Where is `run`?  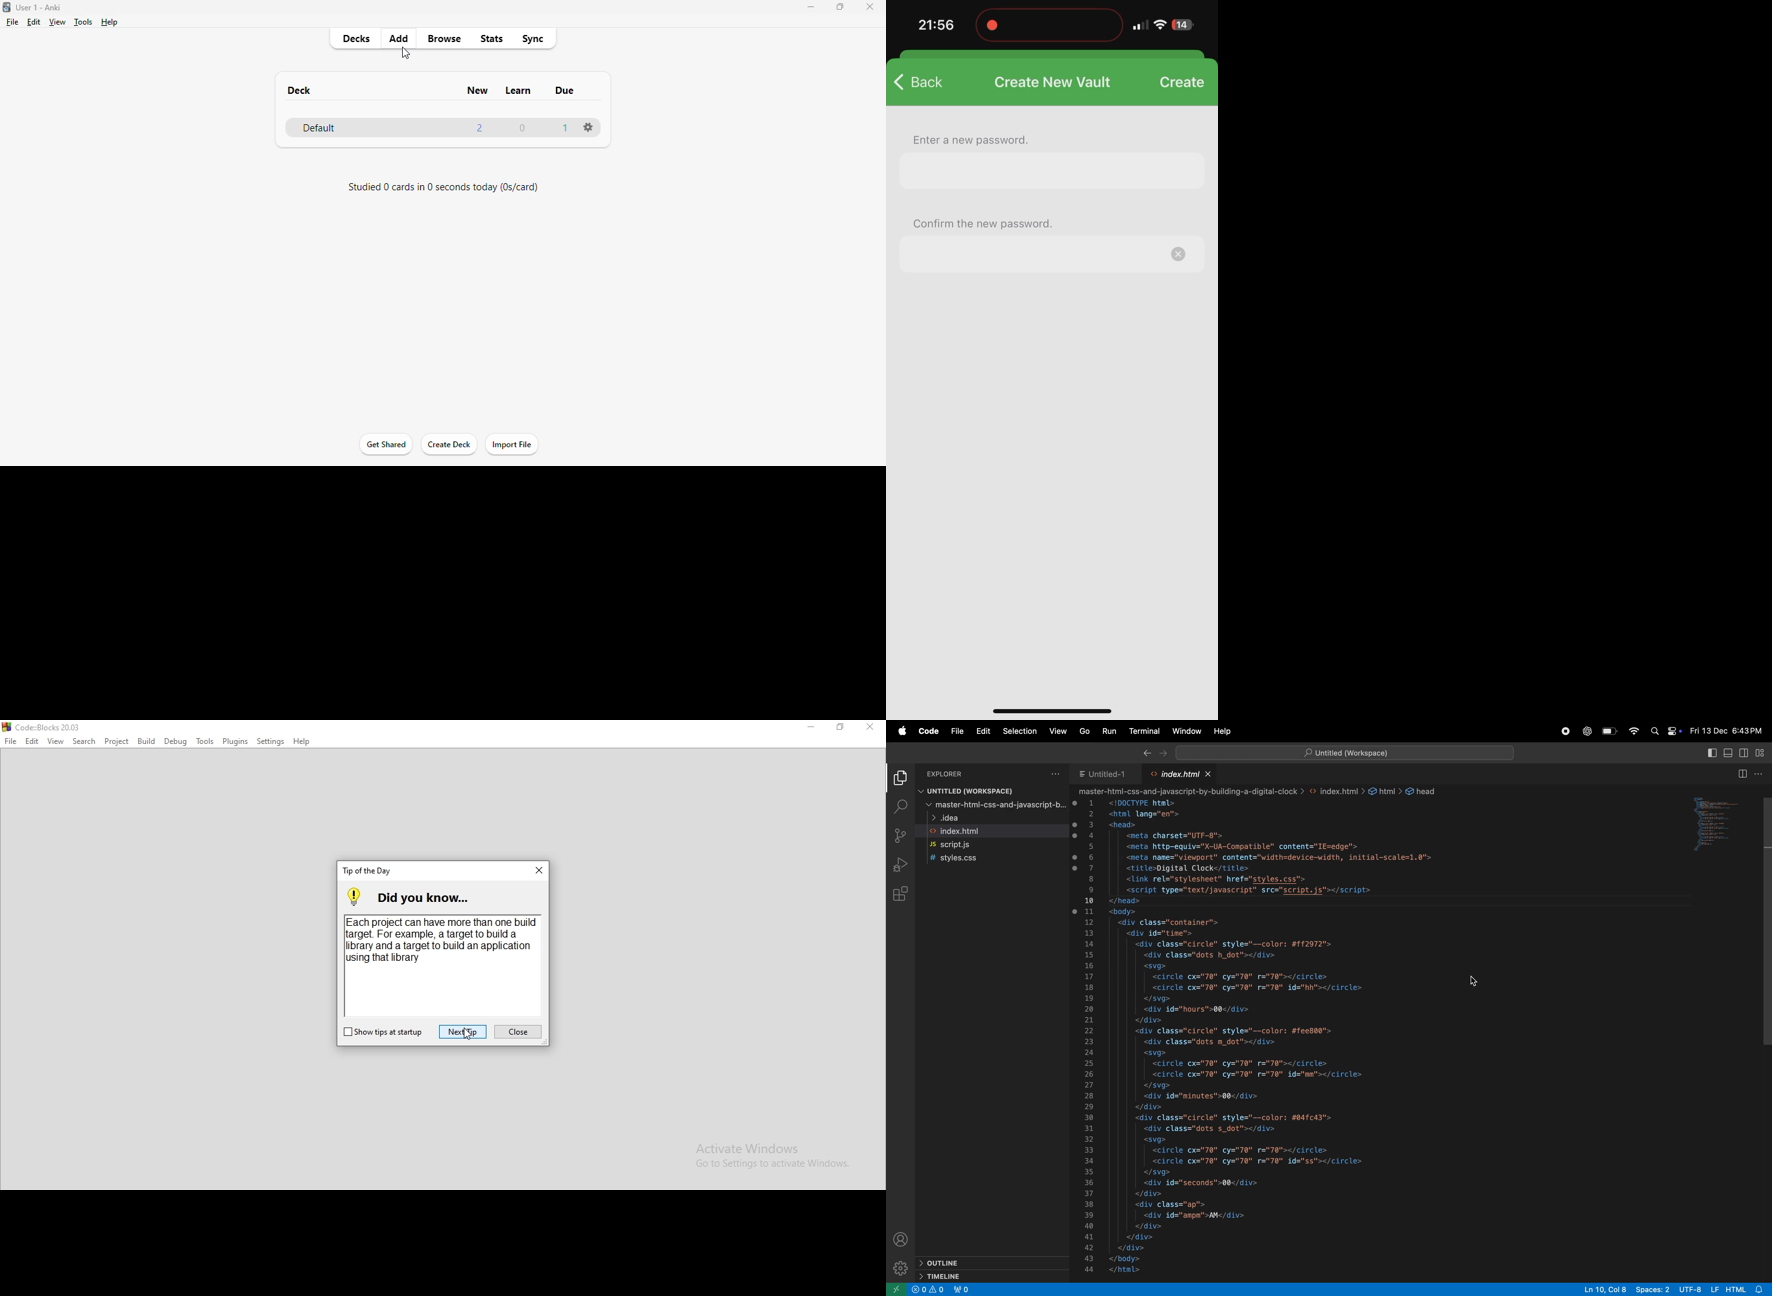
run is located at coordinates (1109, 731).